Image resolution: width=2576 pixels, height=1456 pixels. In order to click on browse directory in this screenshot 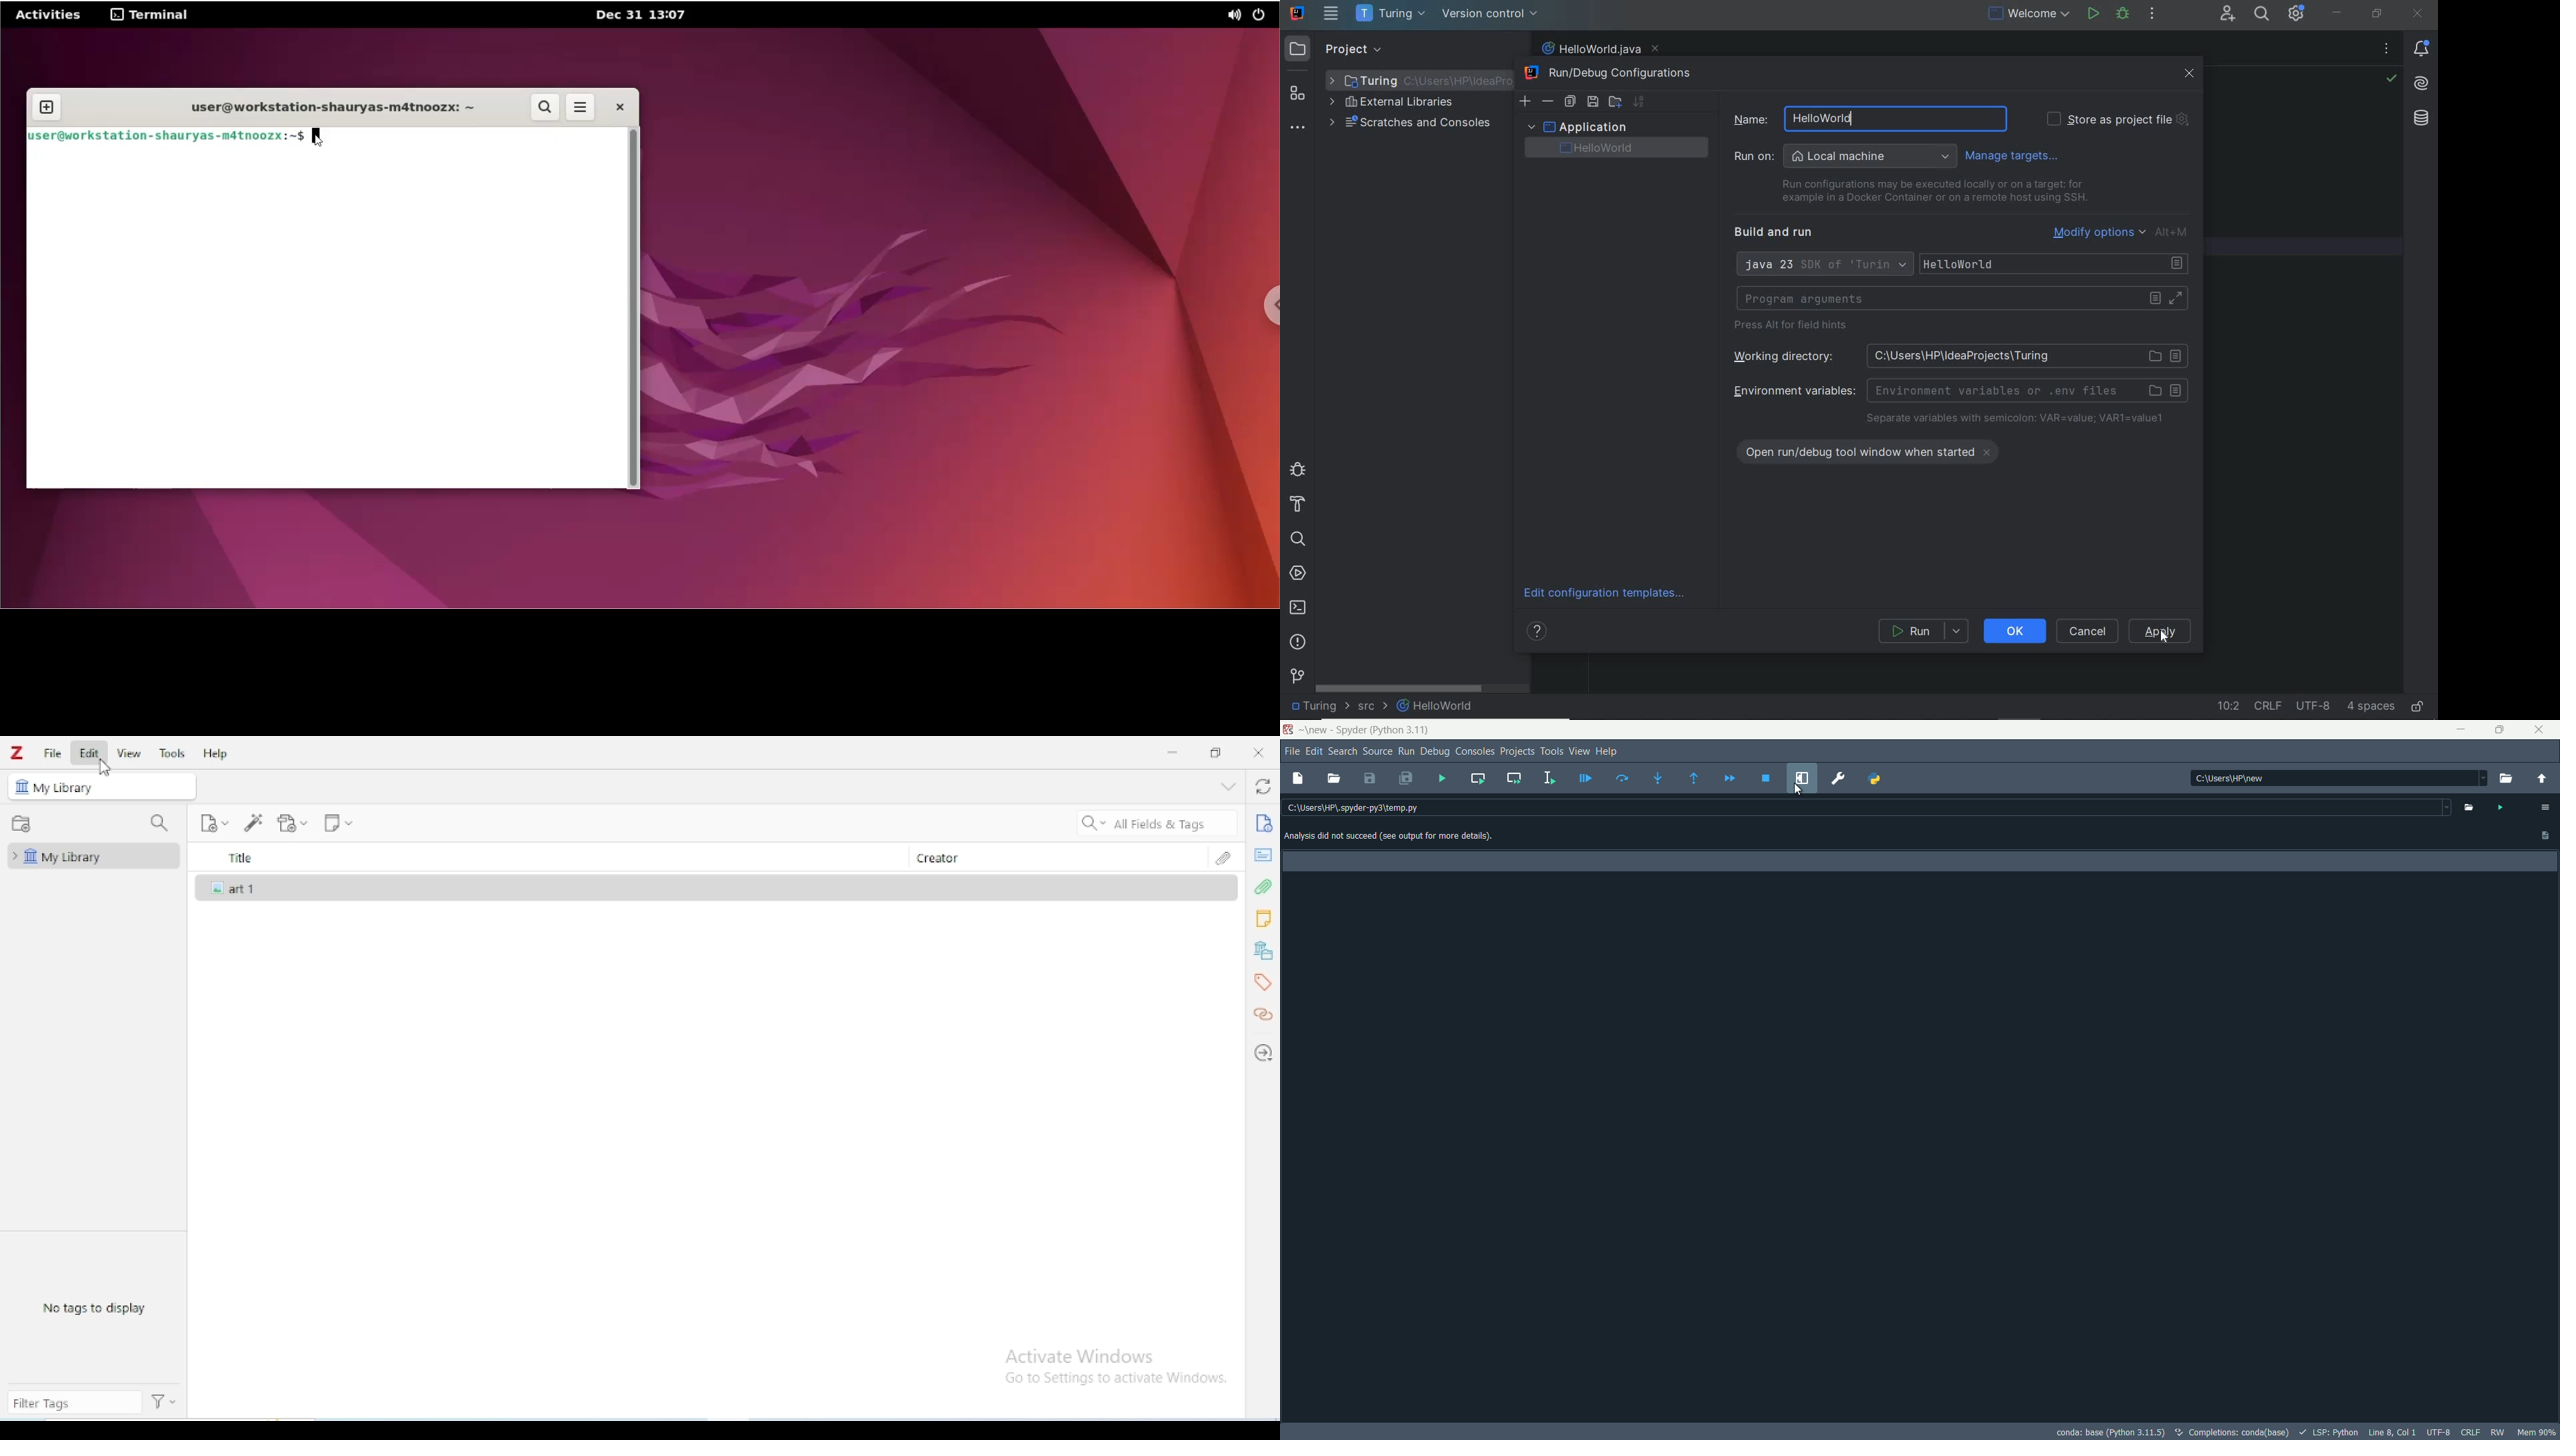, I will do `click(2506, 779)`.